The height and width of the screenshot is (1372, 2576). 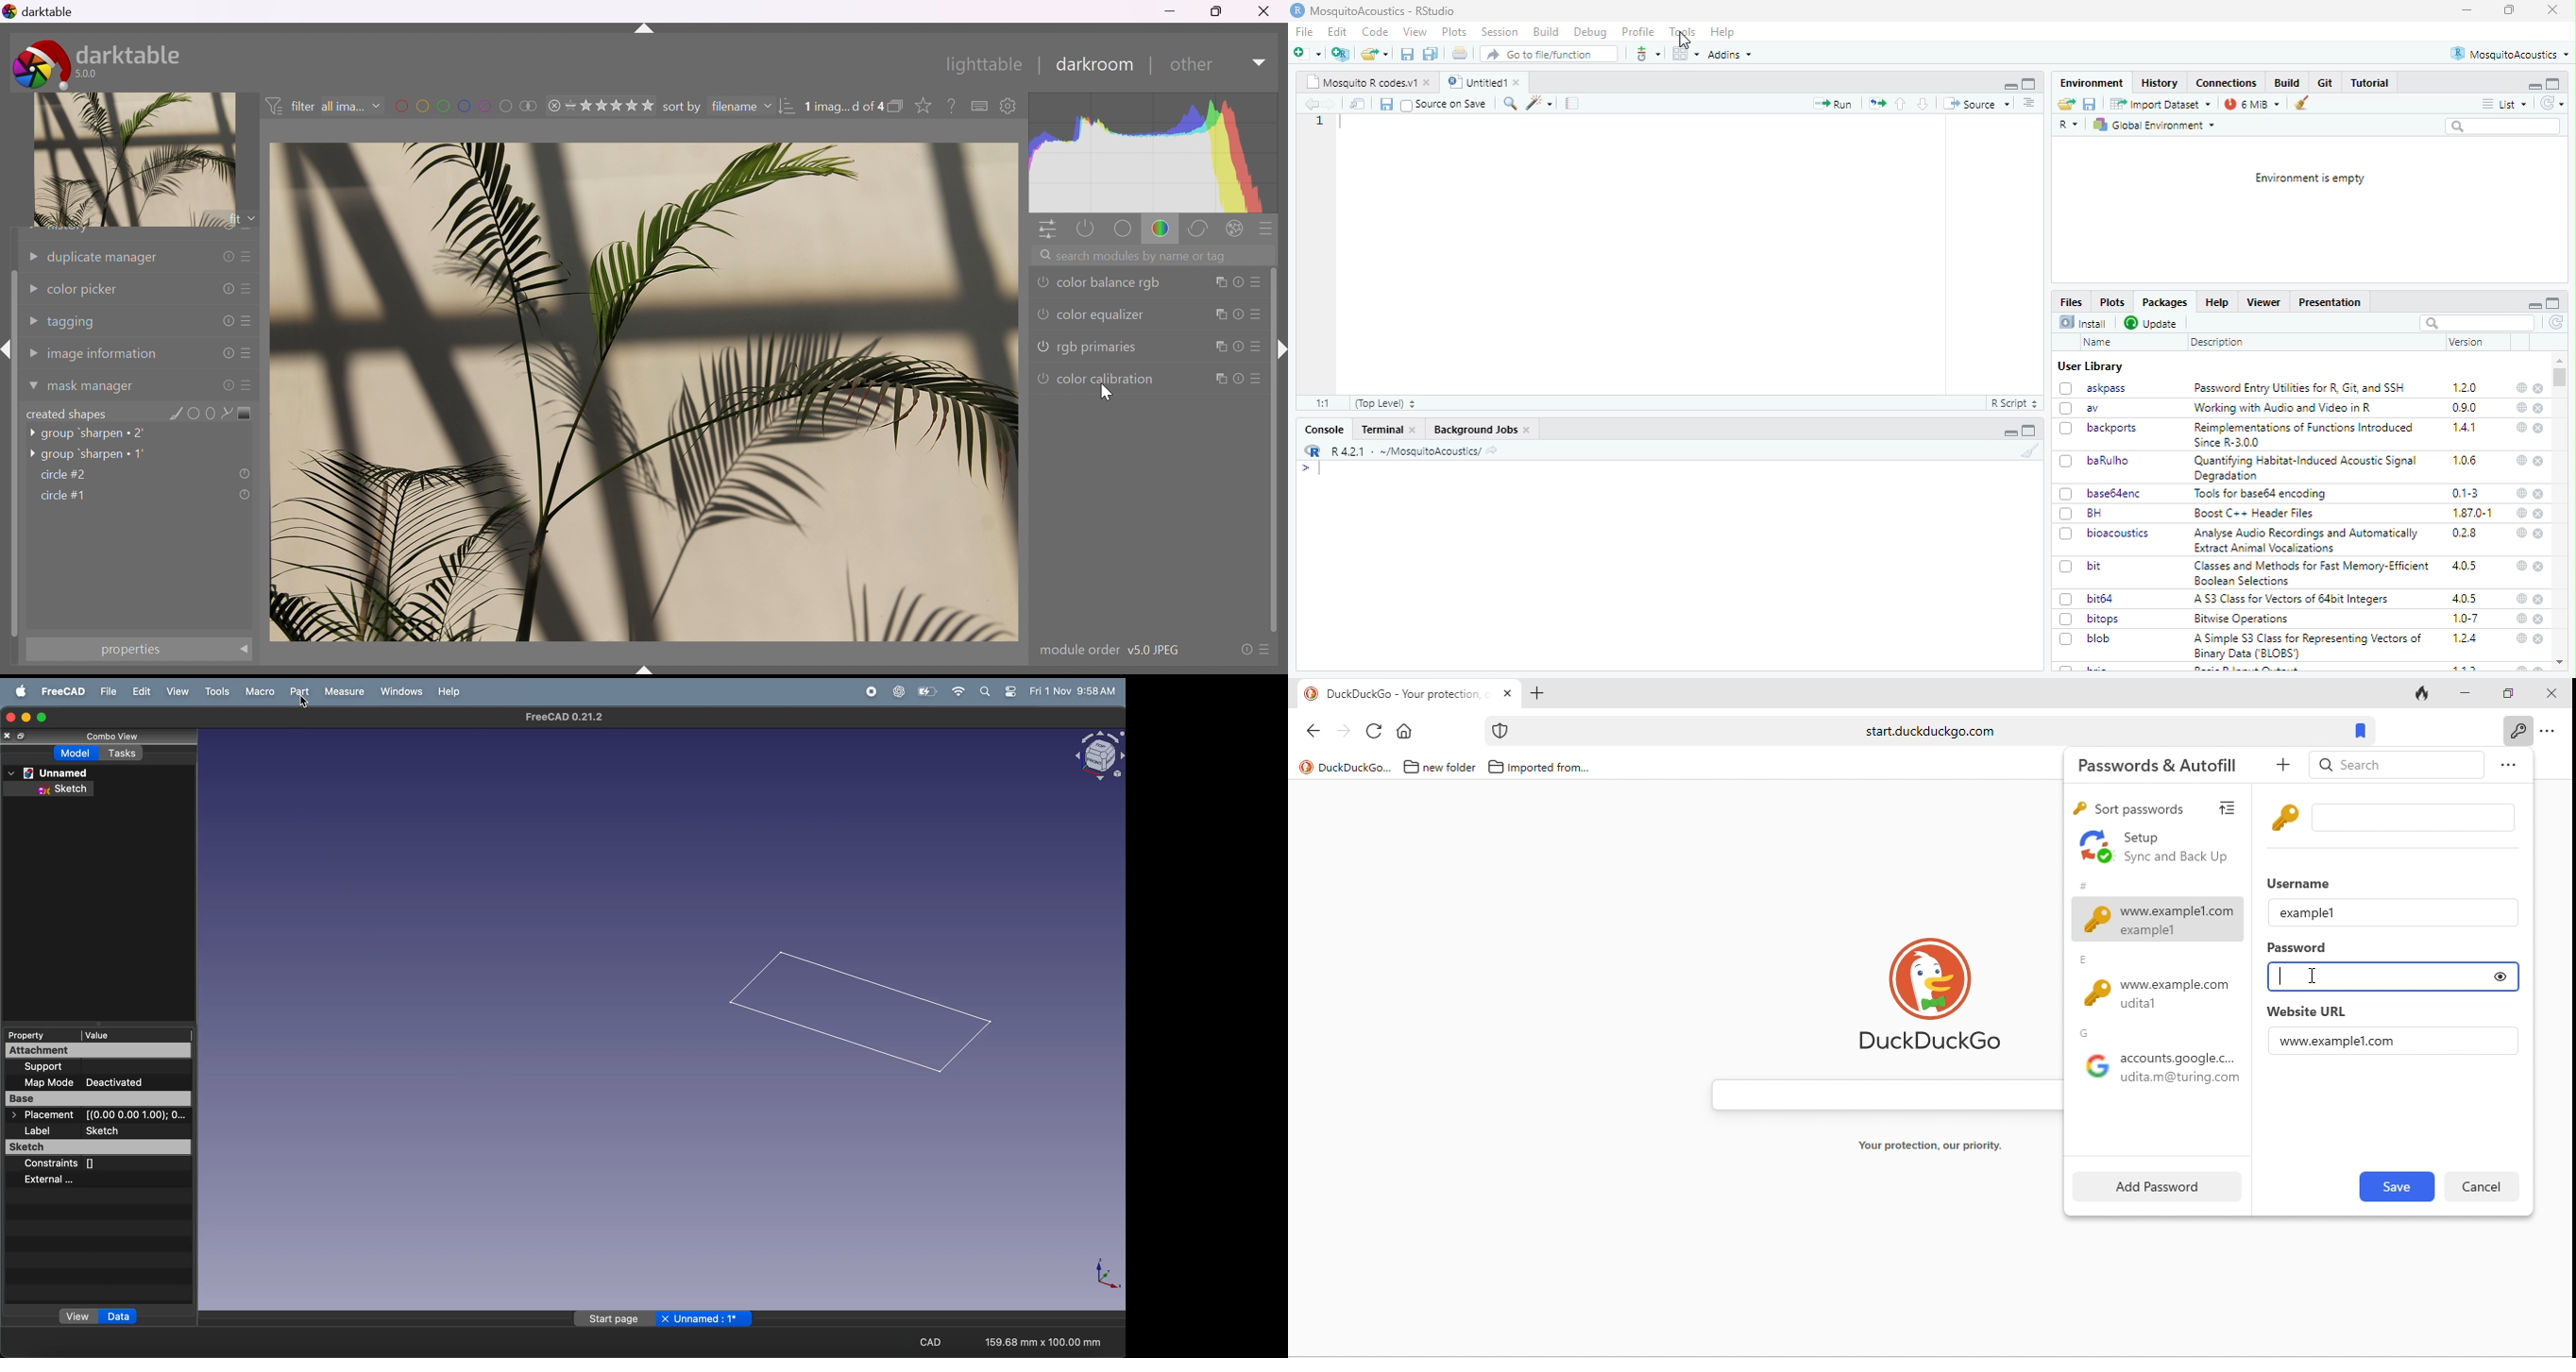 I want to click on close, so click(x=1413, y=430).